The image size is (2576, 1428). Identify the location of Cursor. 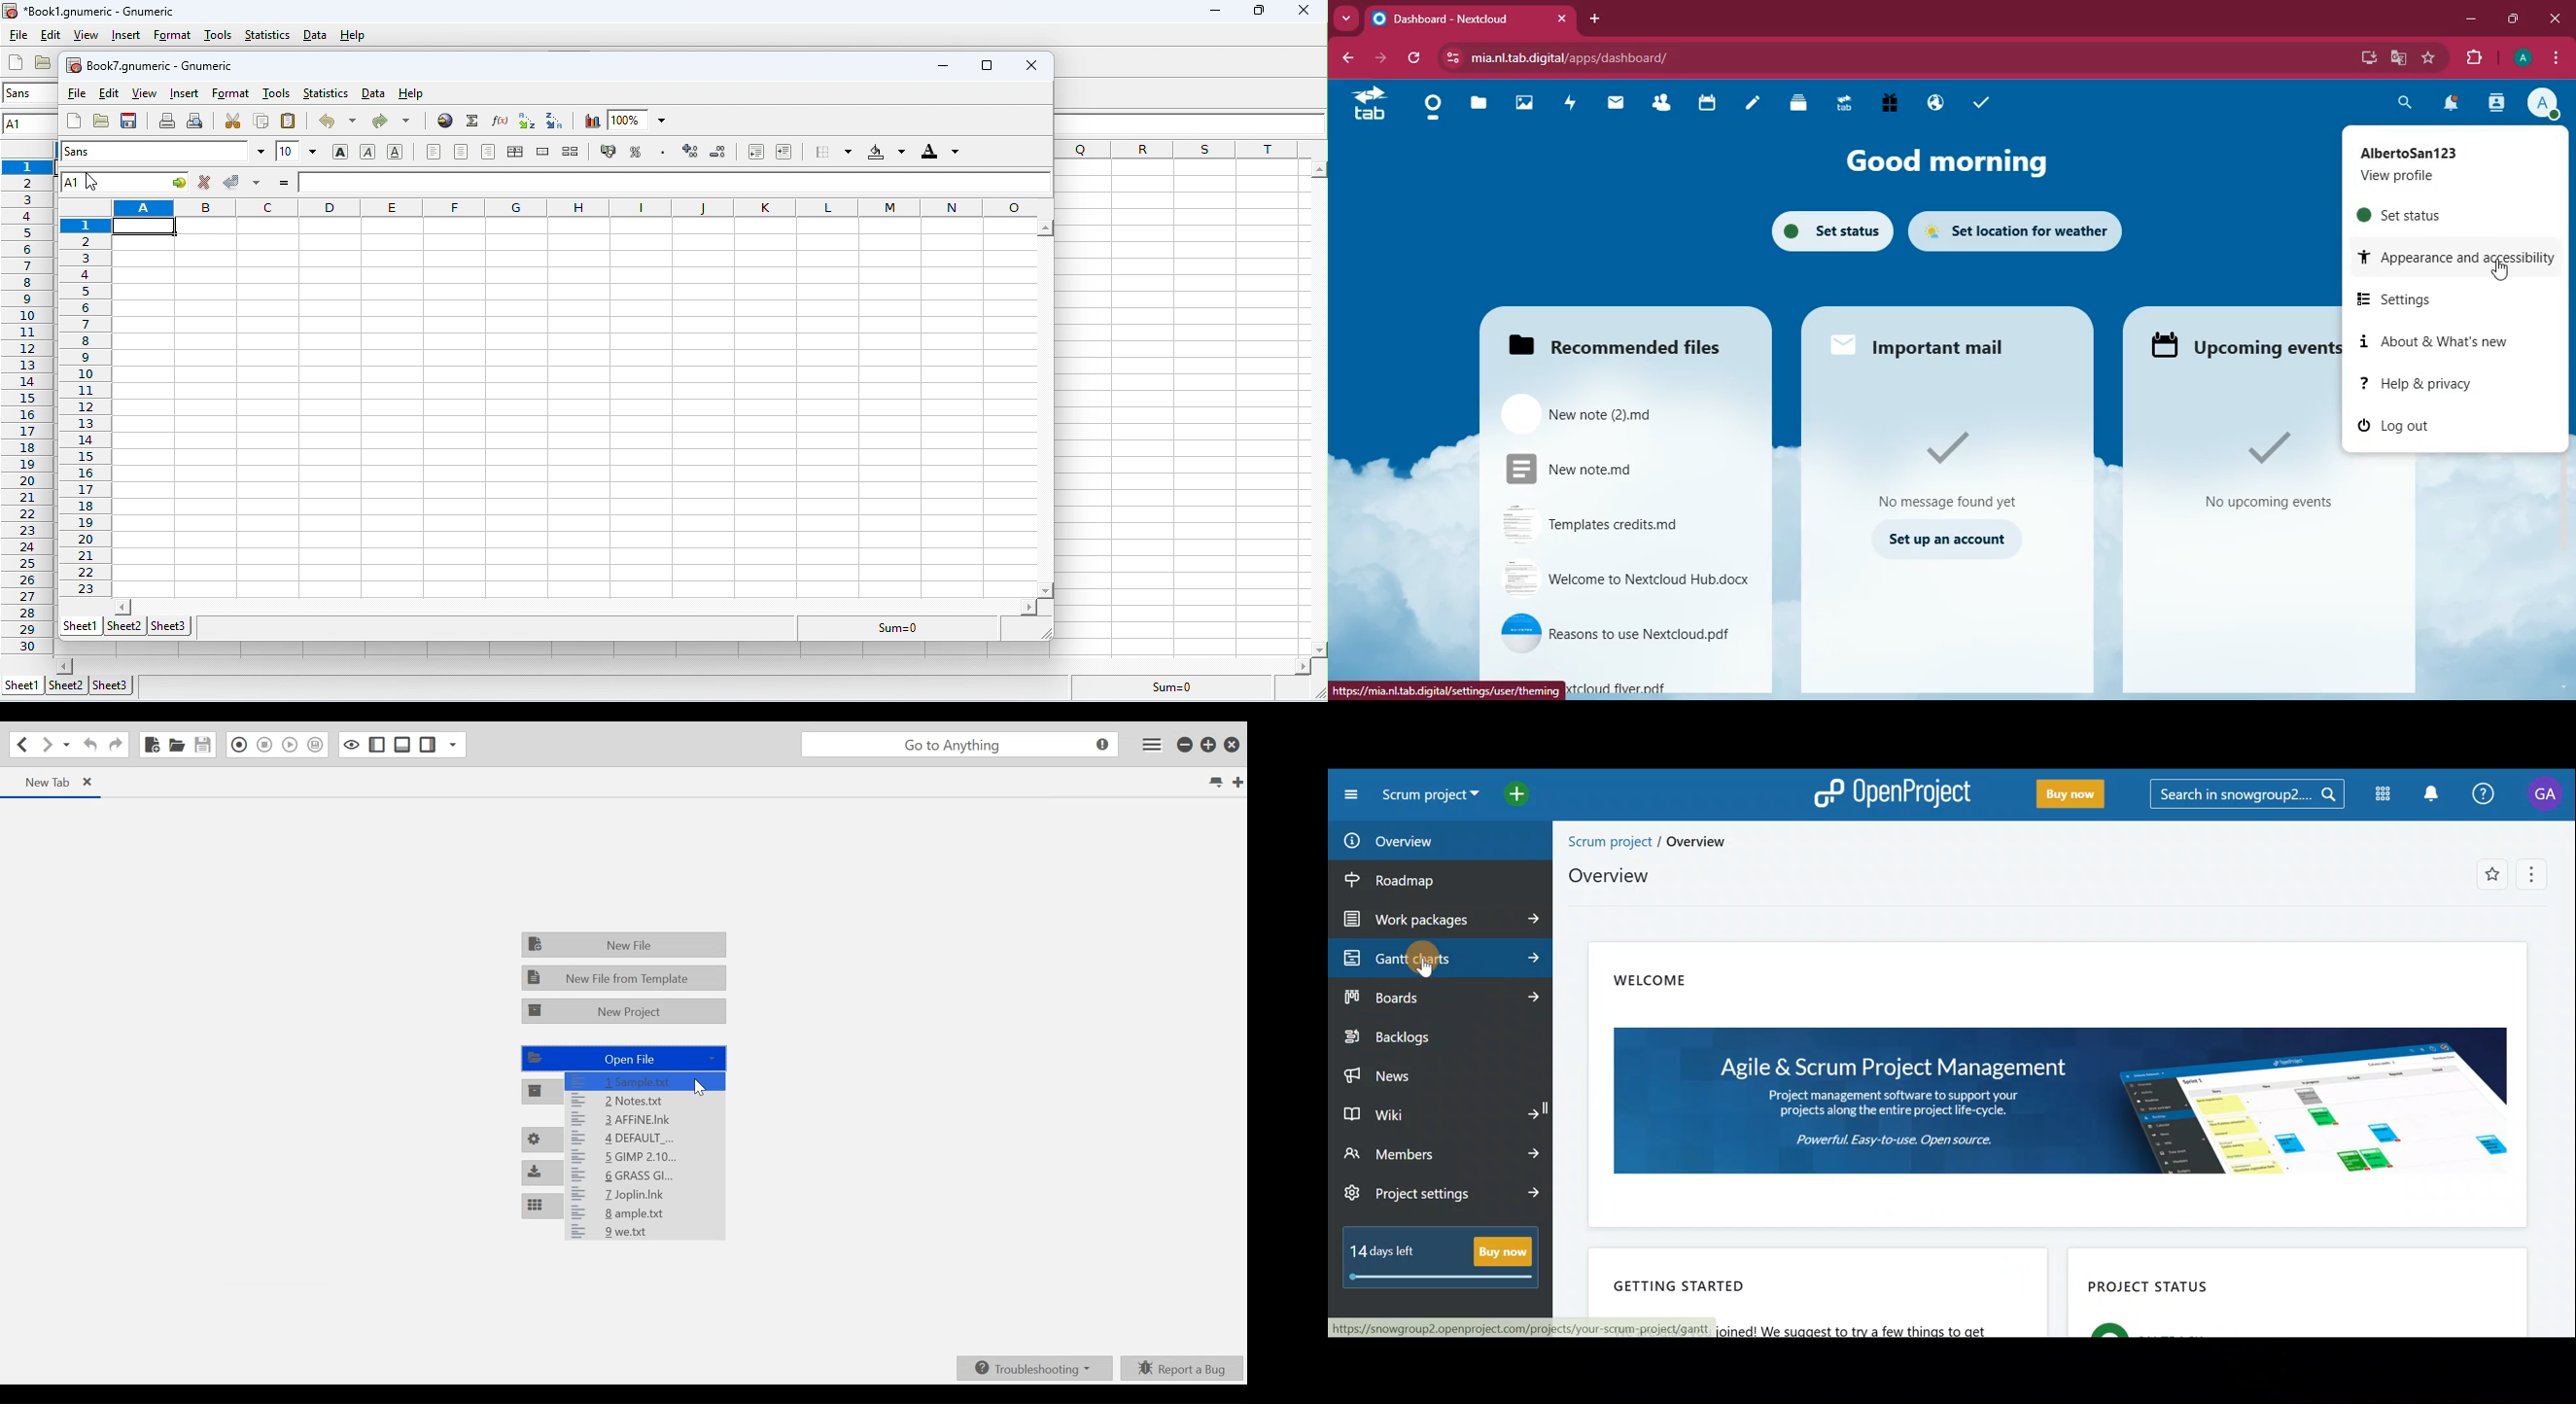
(701, 1087).